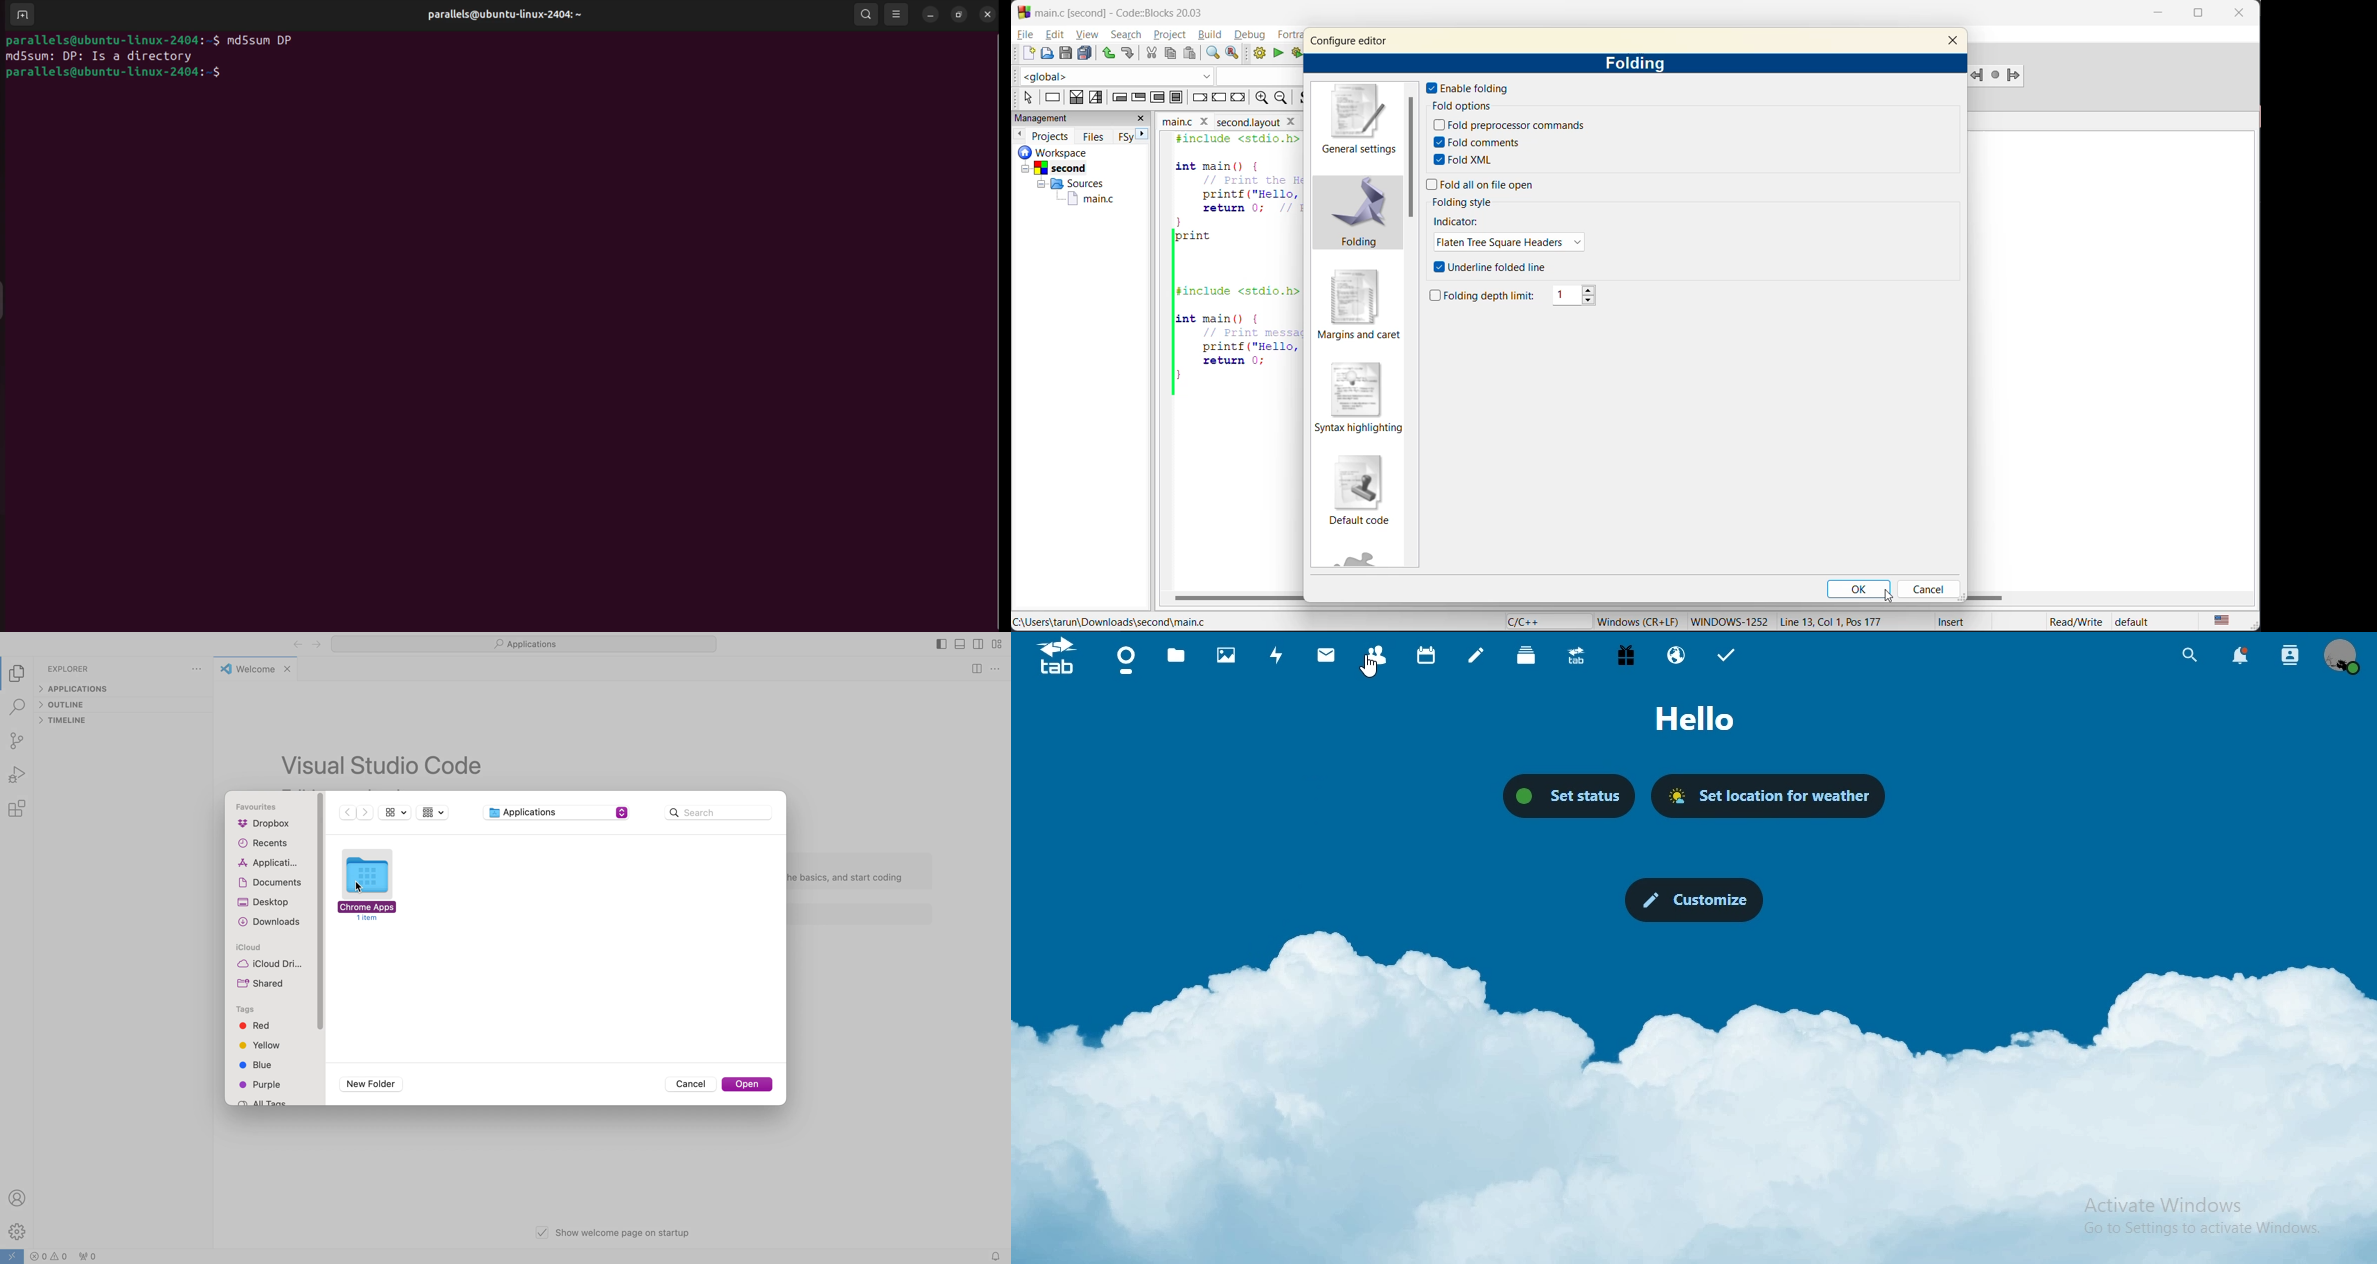  What do you see at coordinates (1176, 654) in the screenshot?
I see `files` at bounding box center [1176, 654].